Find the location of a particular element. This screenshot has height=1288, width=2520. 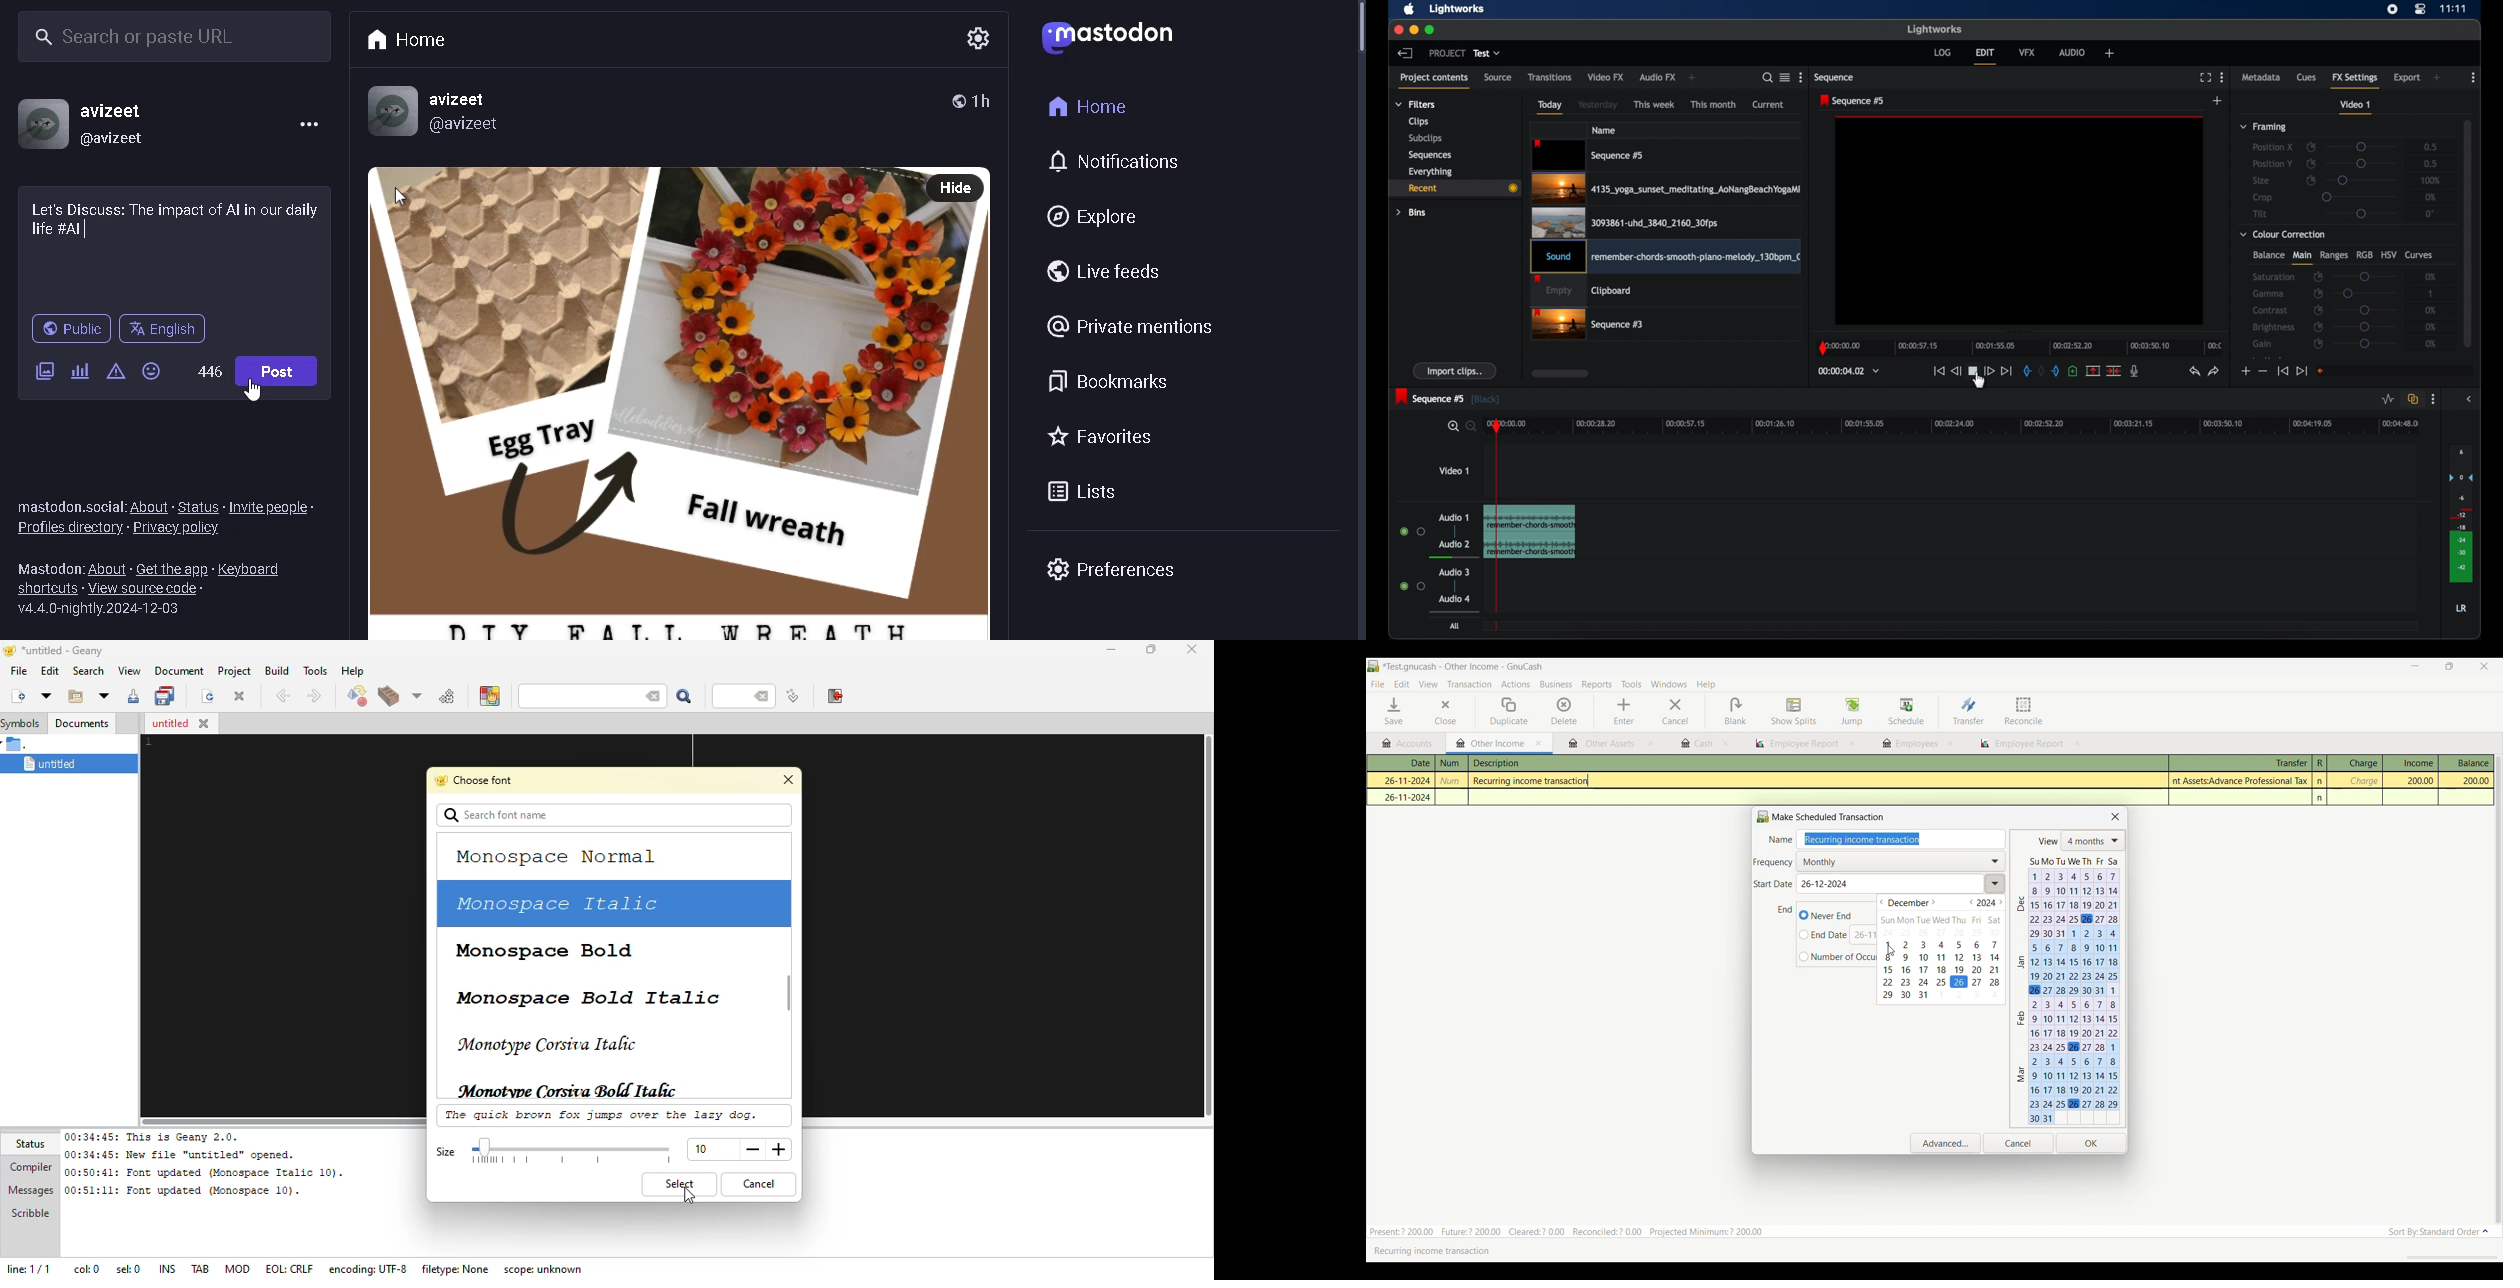

KEYBOARDS is located at coordinates (251, 570).